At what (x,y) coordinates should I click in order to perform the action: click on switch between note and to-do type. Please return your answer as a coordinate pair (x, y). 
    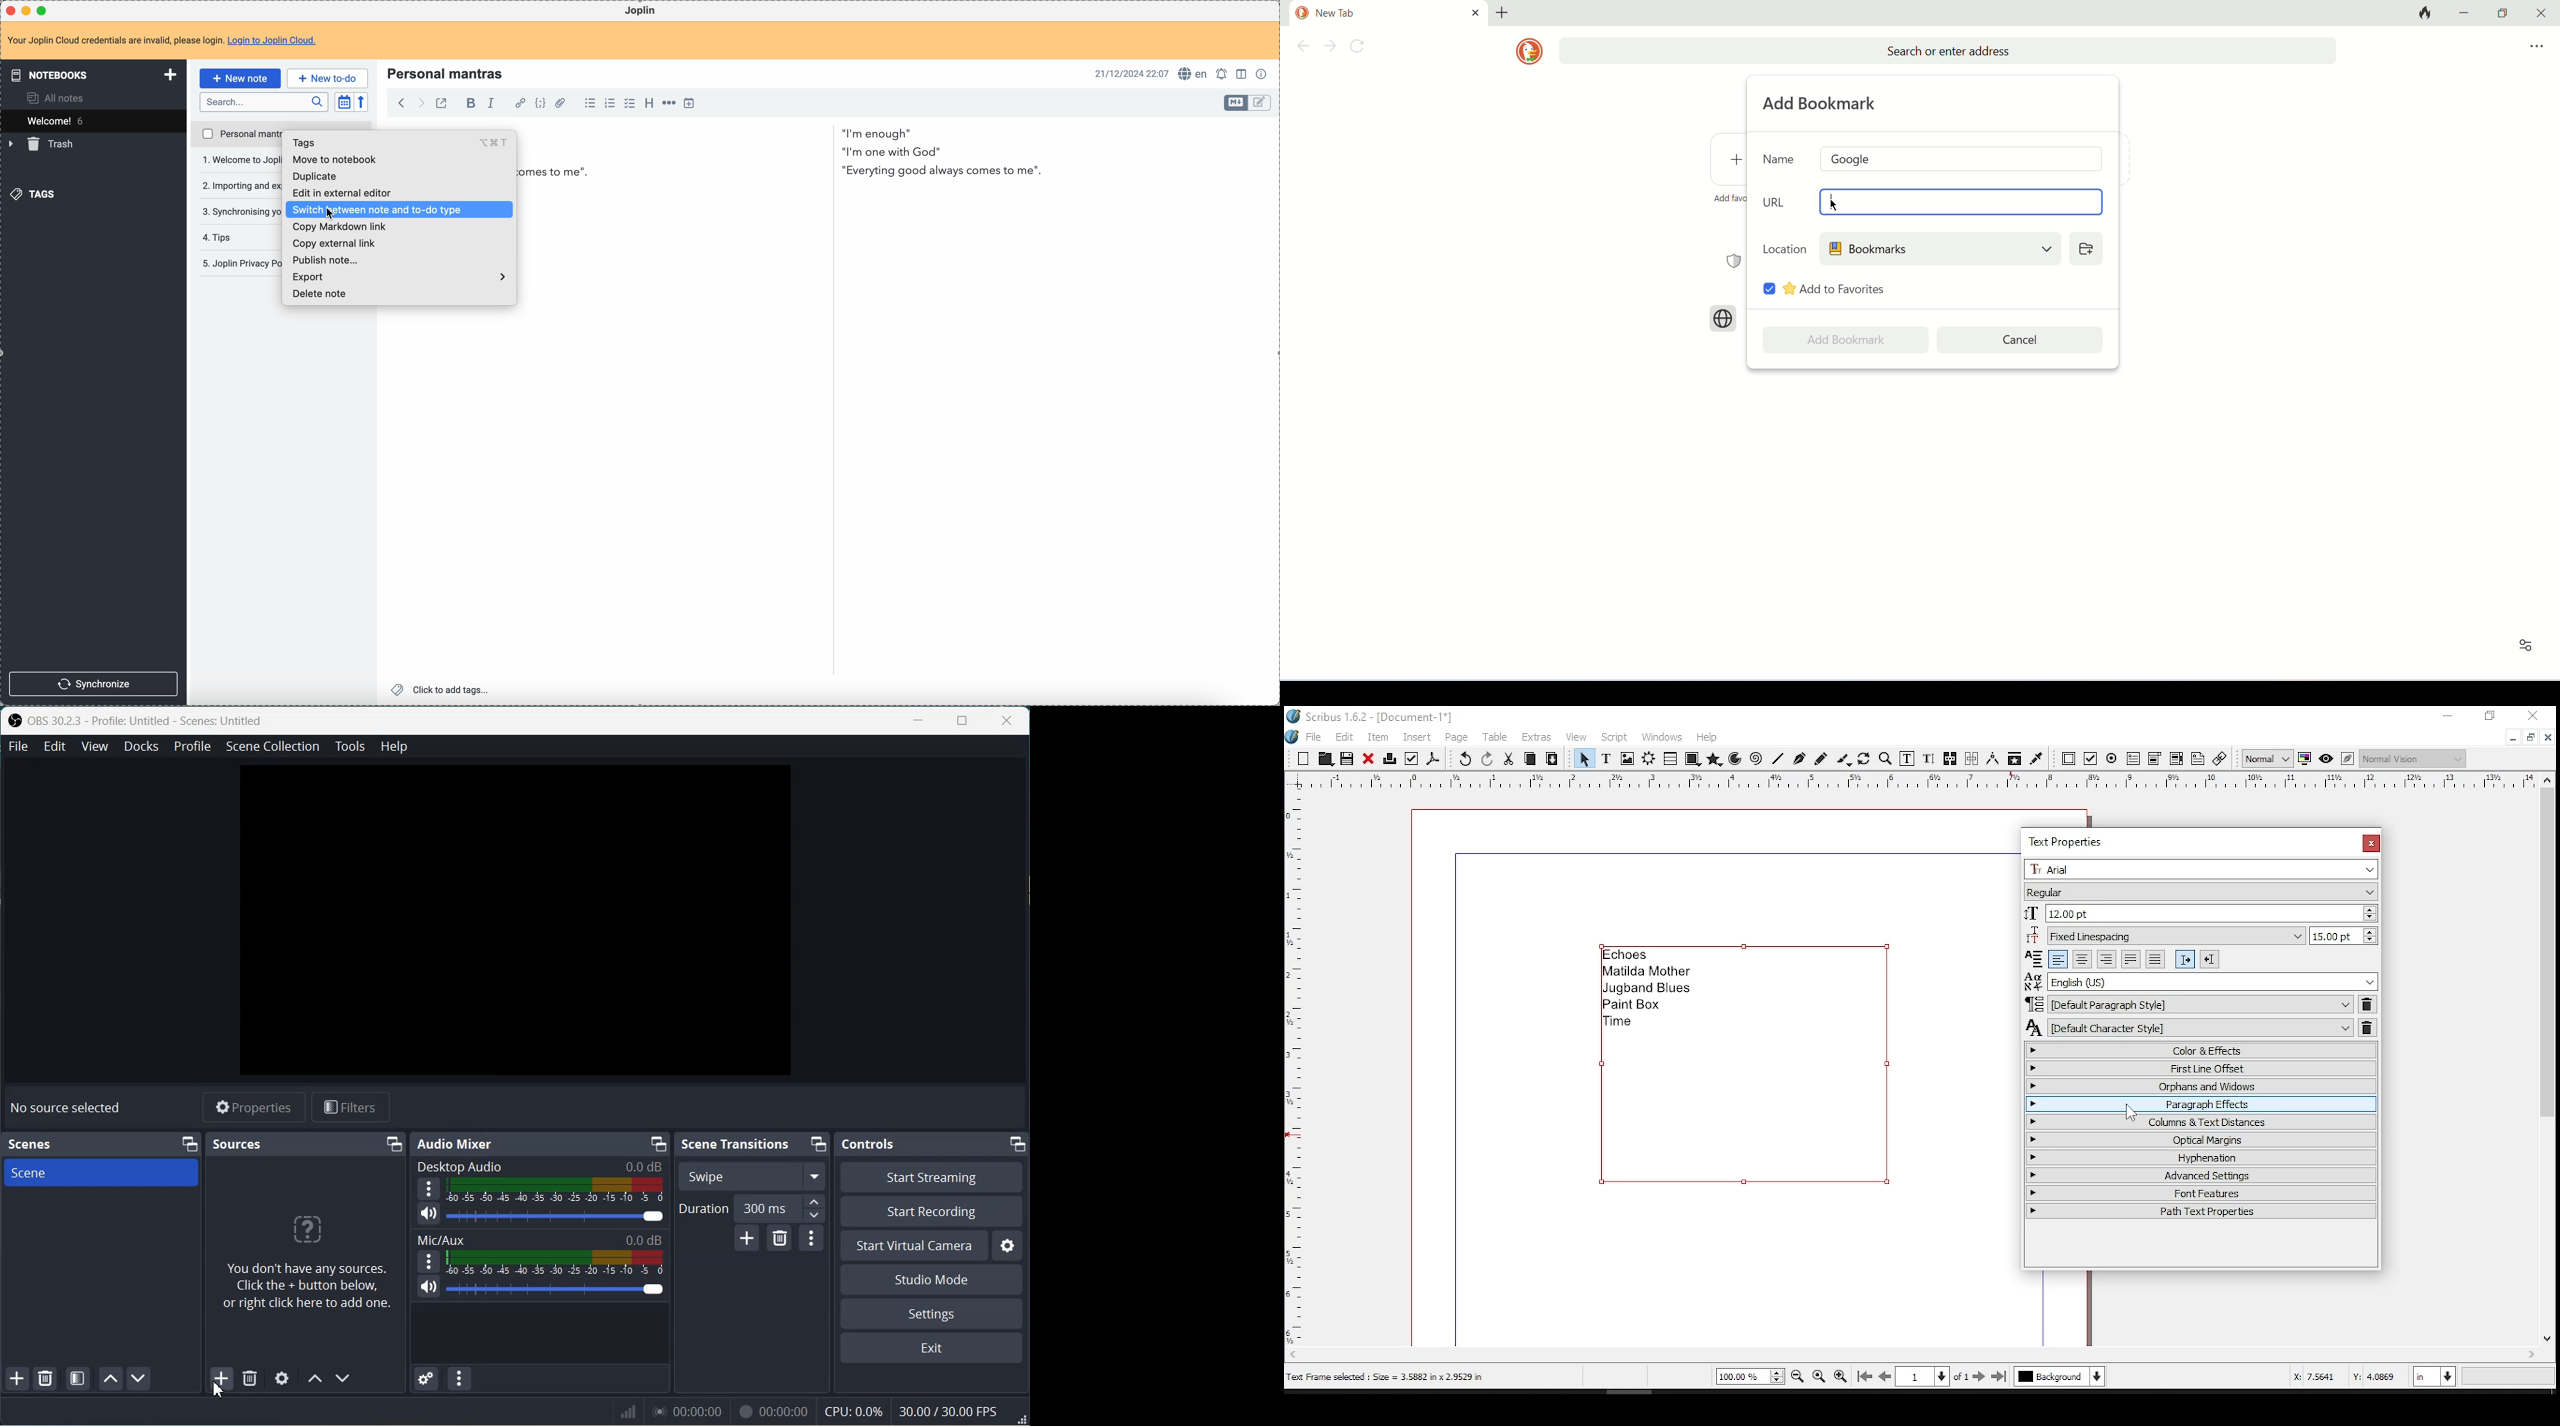
    Looking at the image, I should click on (400, 210).